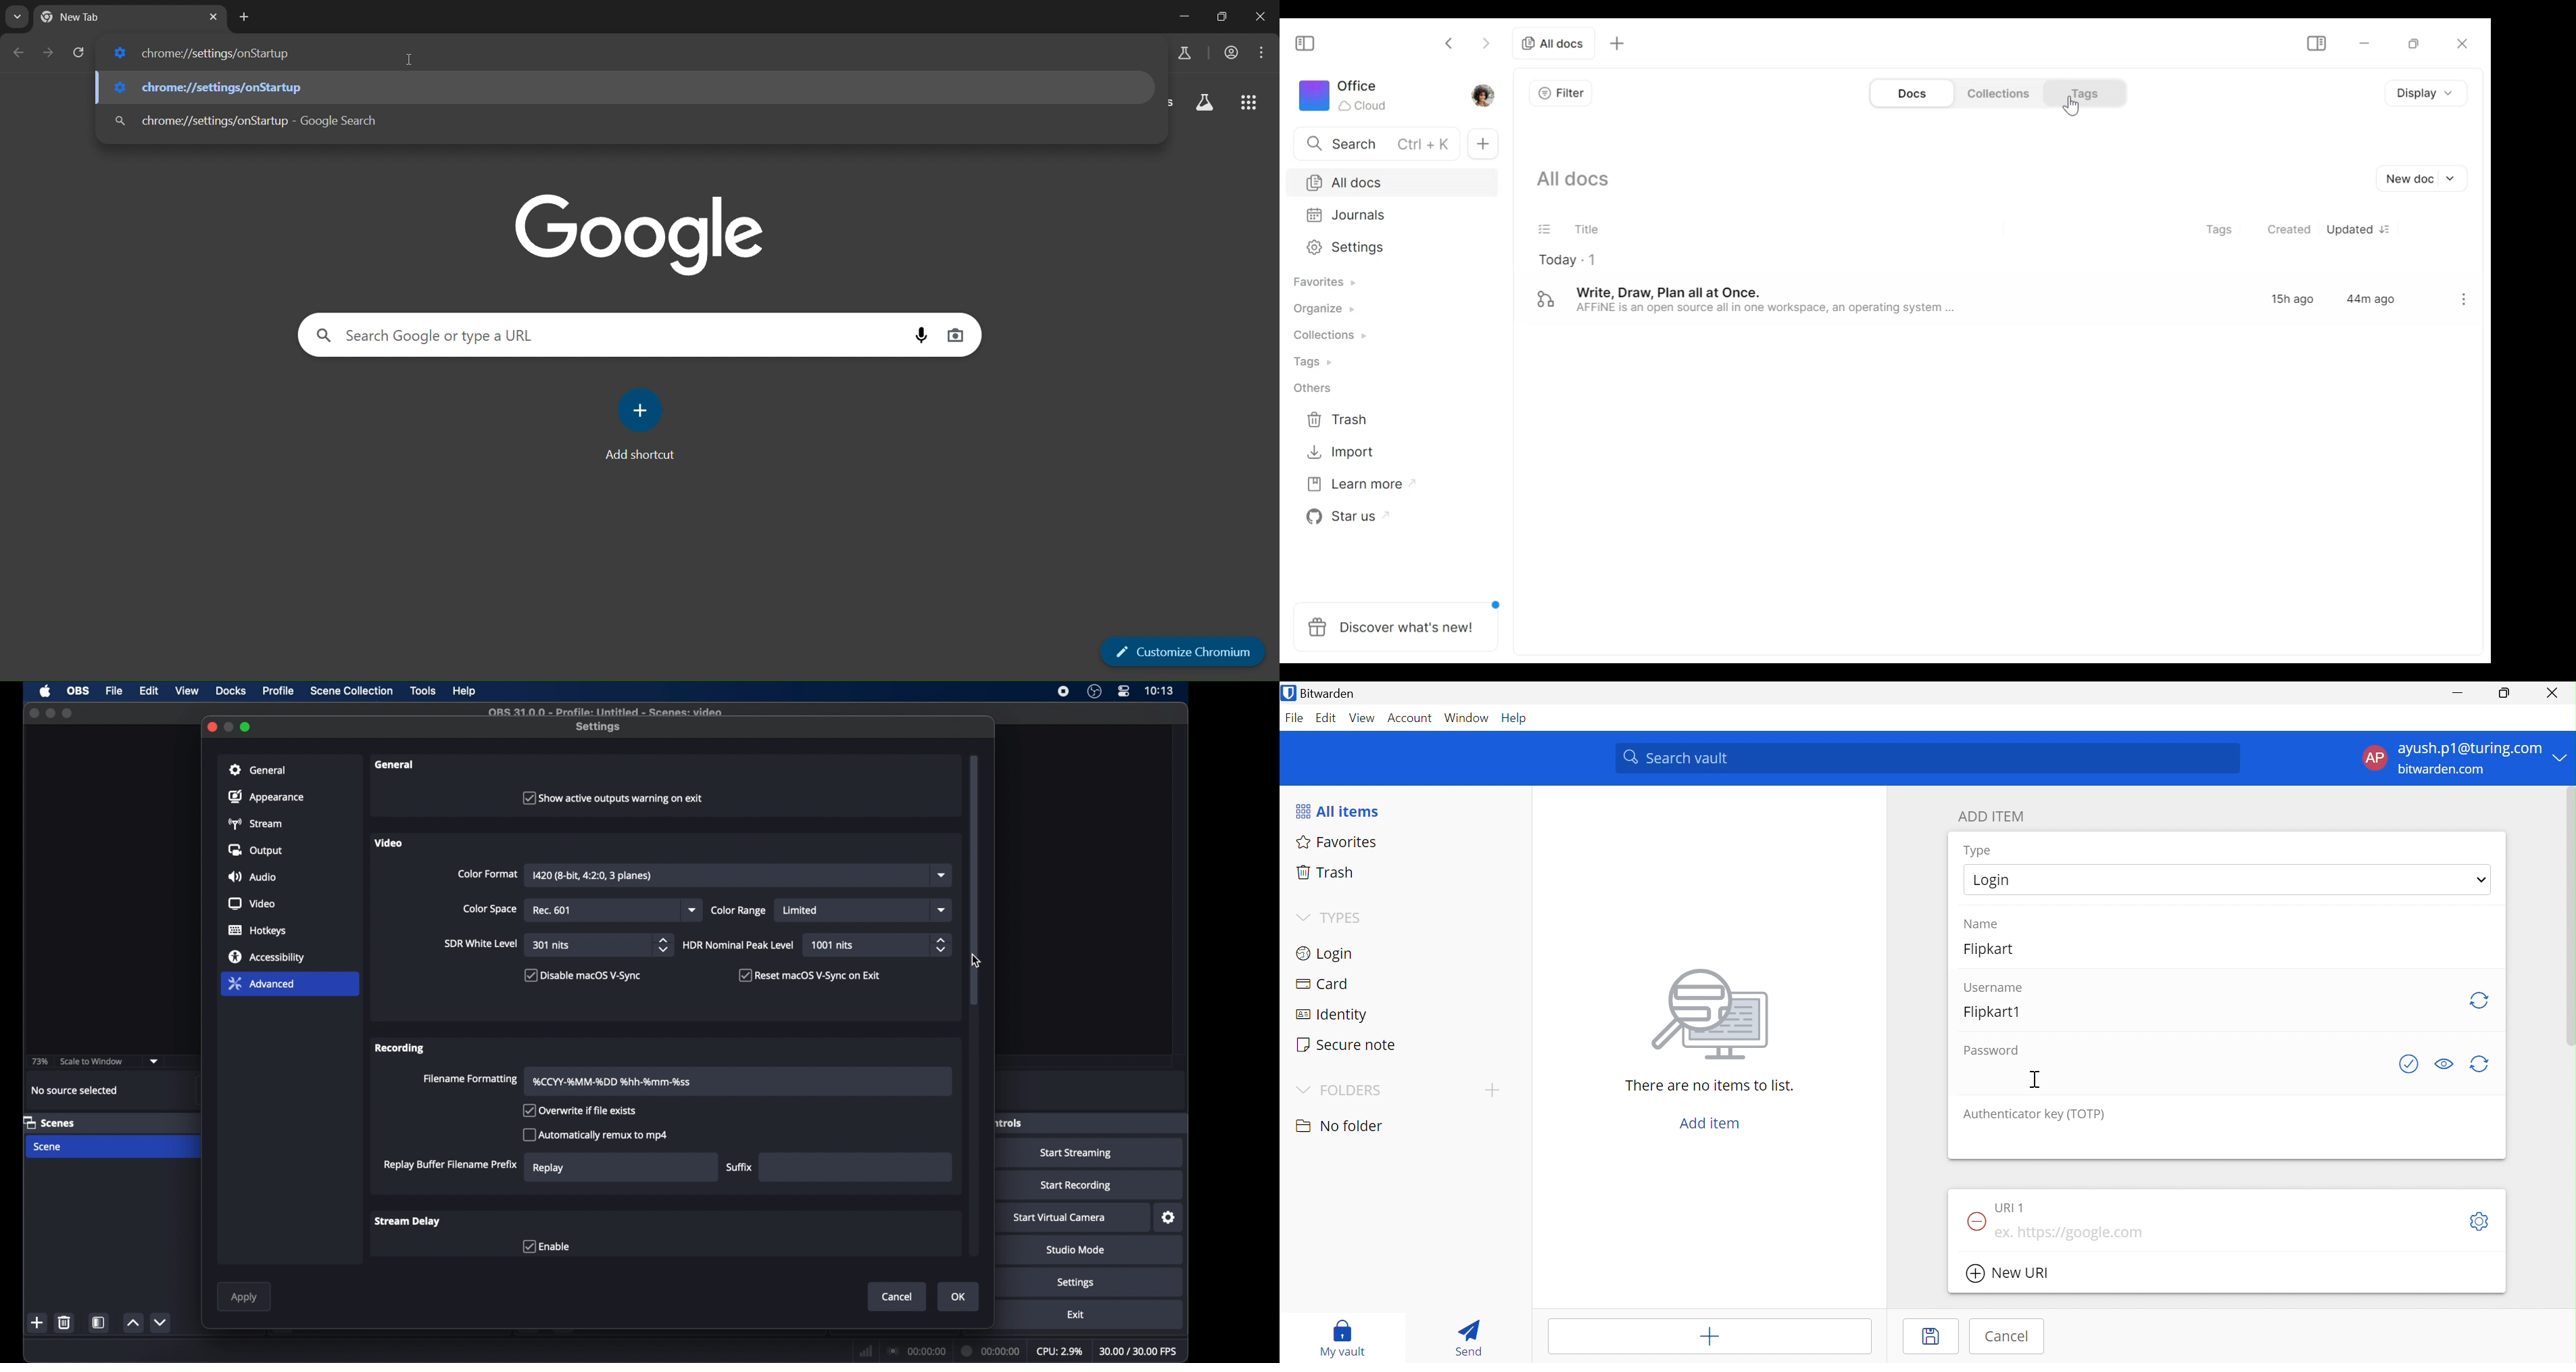 This screenshot has width=2576, height=1372. I want to click on network, so click(866, 1350).